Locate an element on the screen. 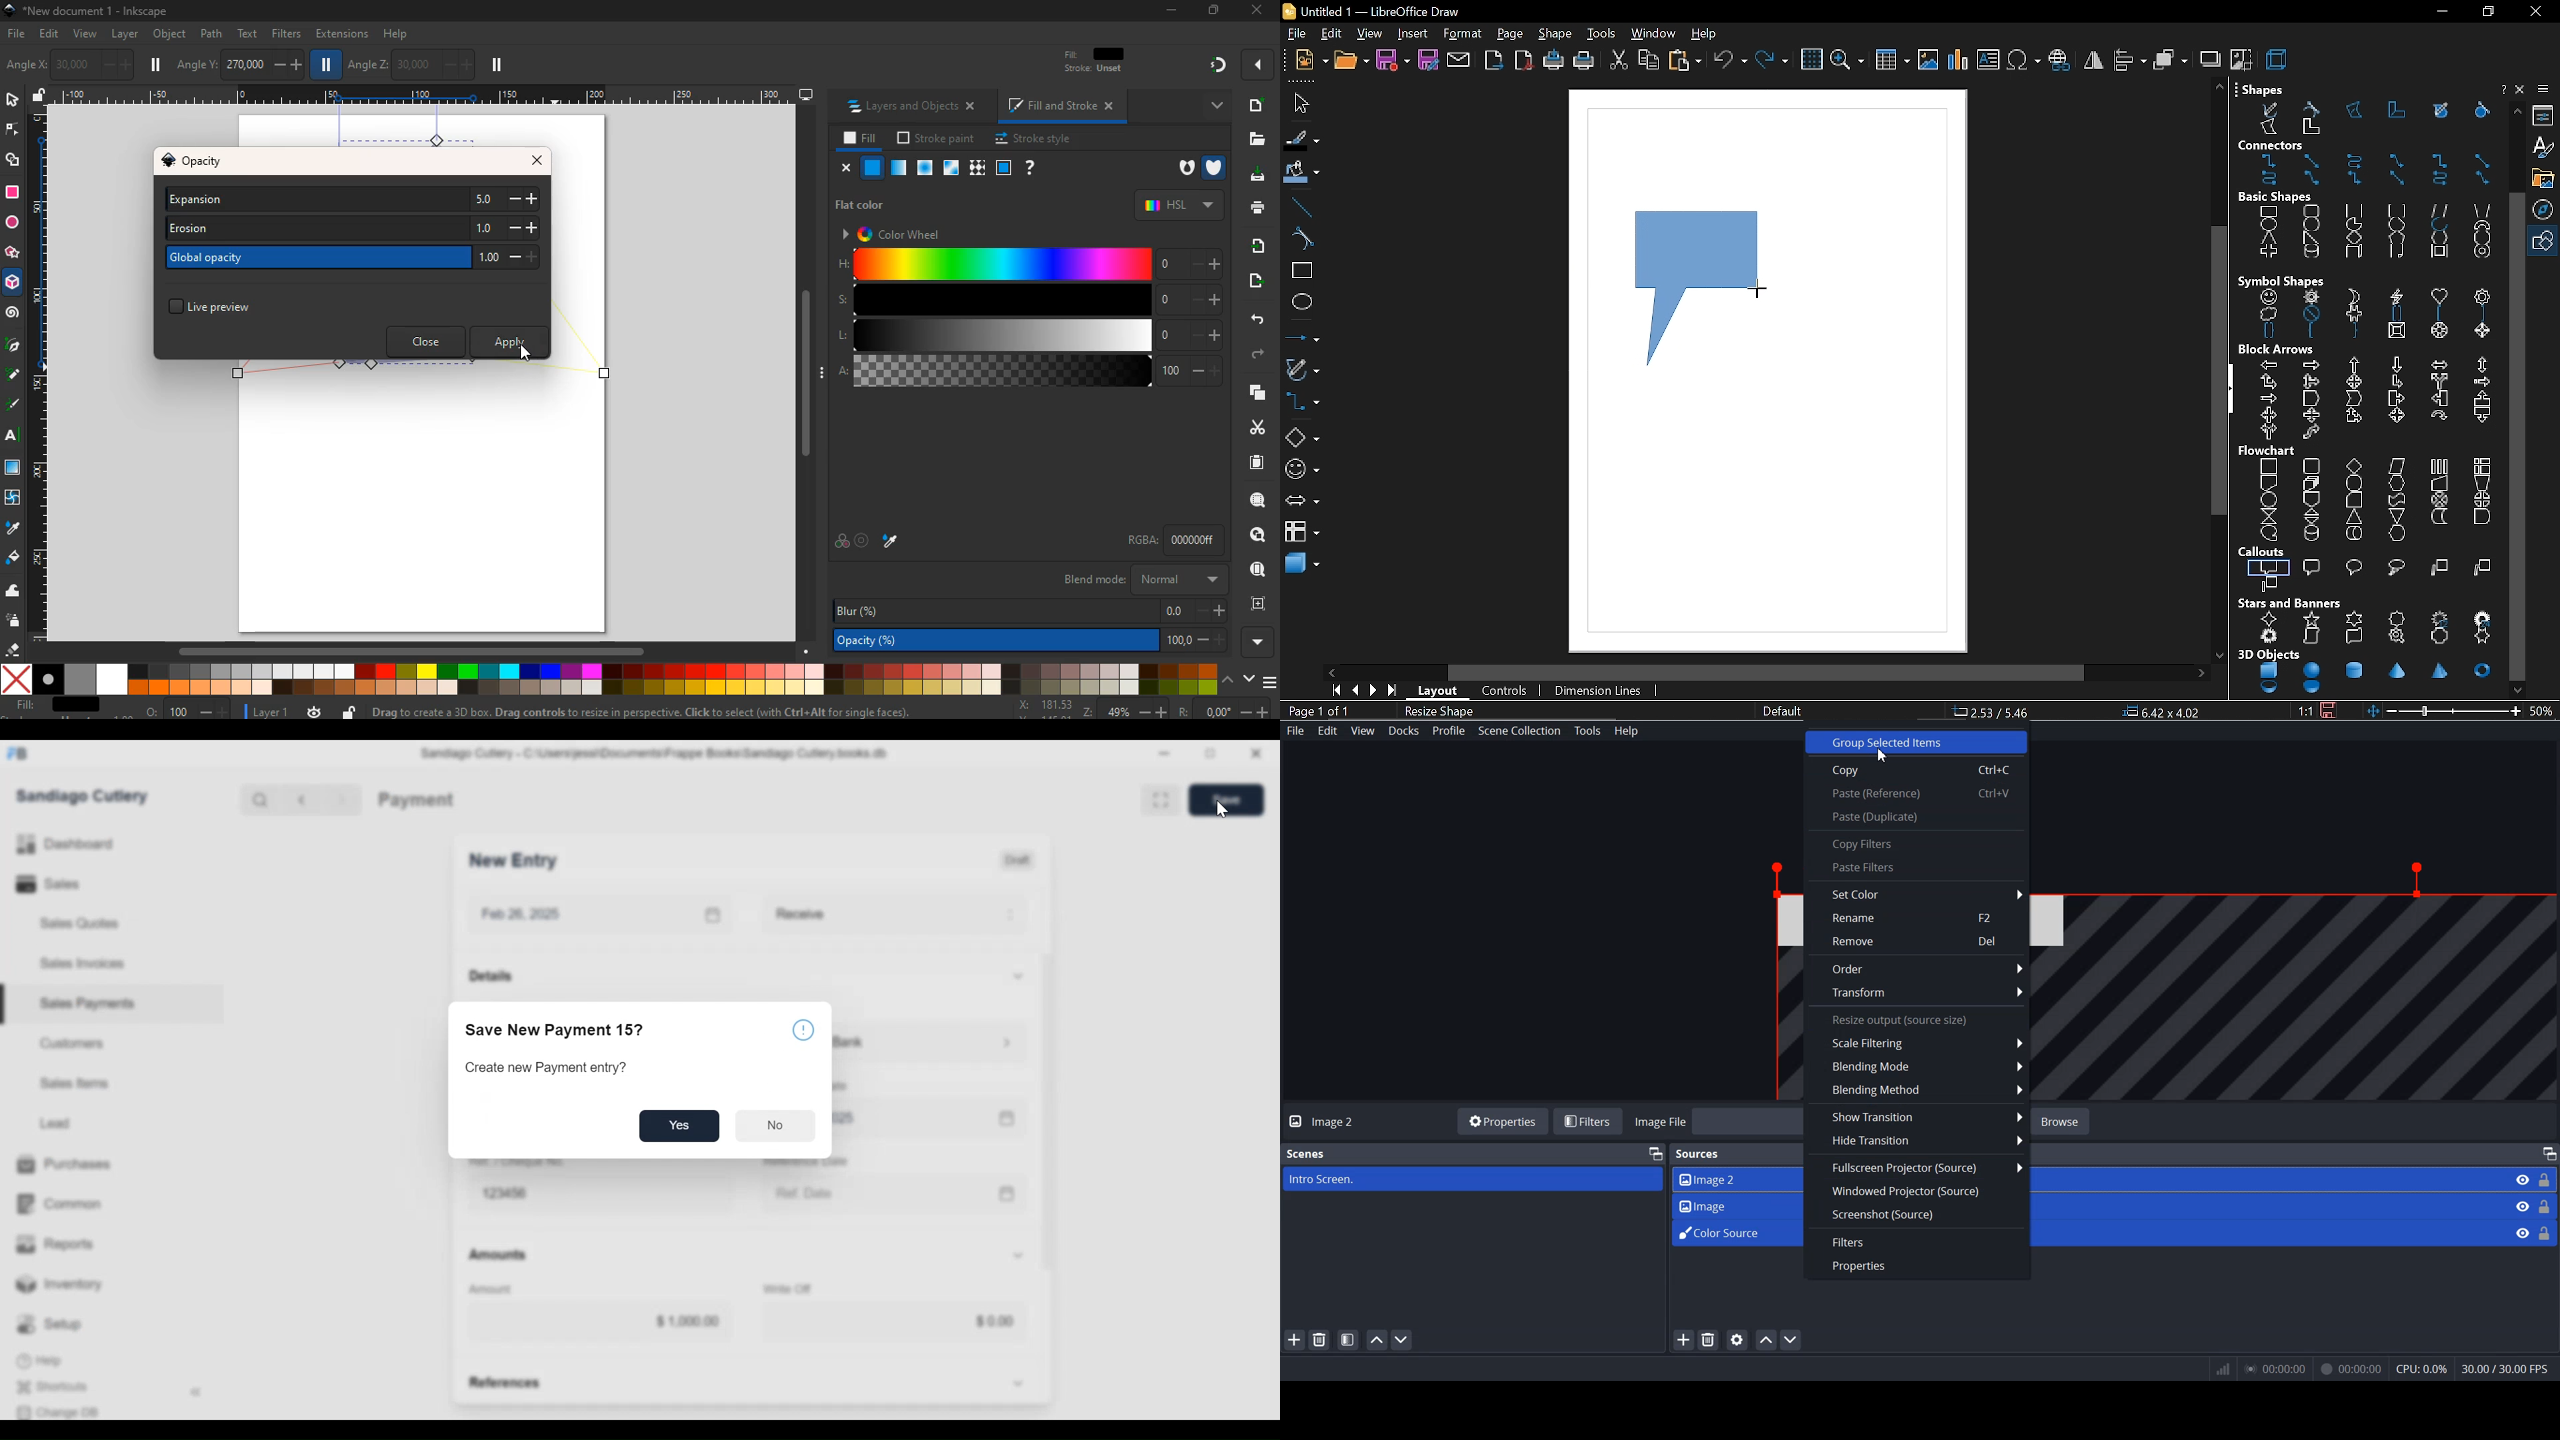 The image size is (2576, 1456). circle segment is located at coordinates (2396, 225).